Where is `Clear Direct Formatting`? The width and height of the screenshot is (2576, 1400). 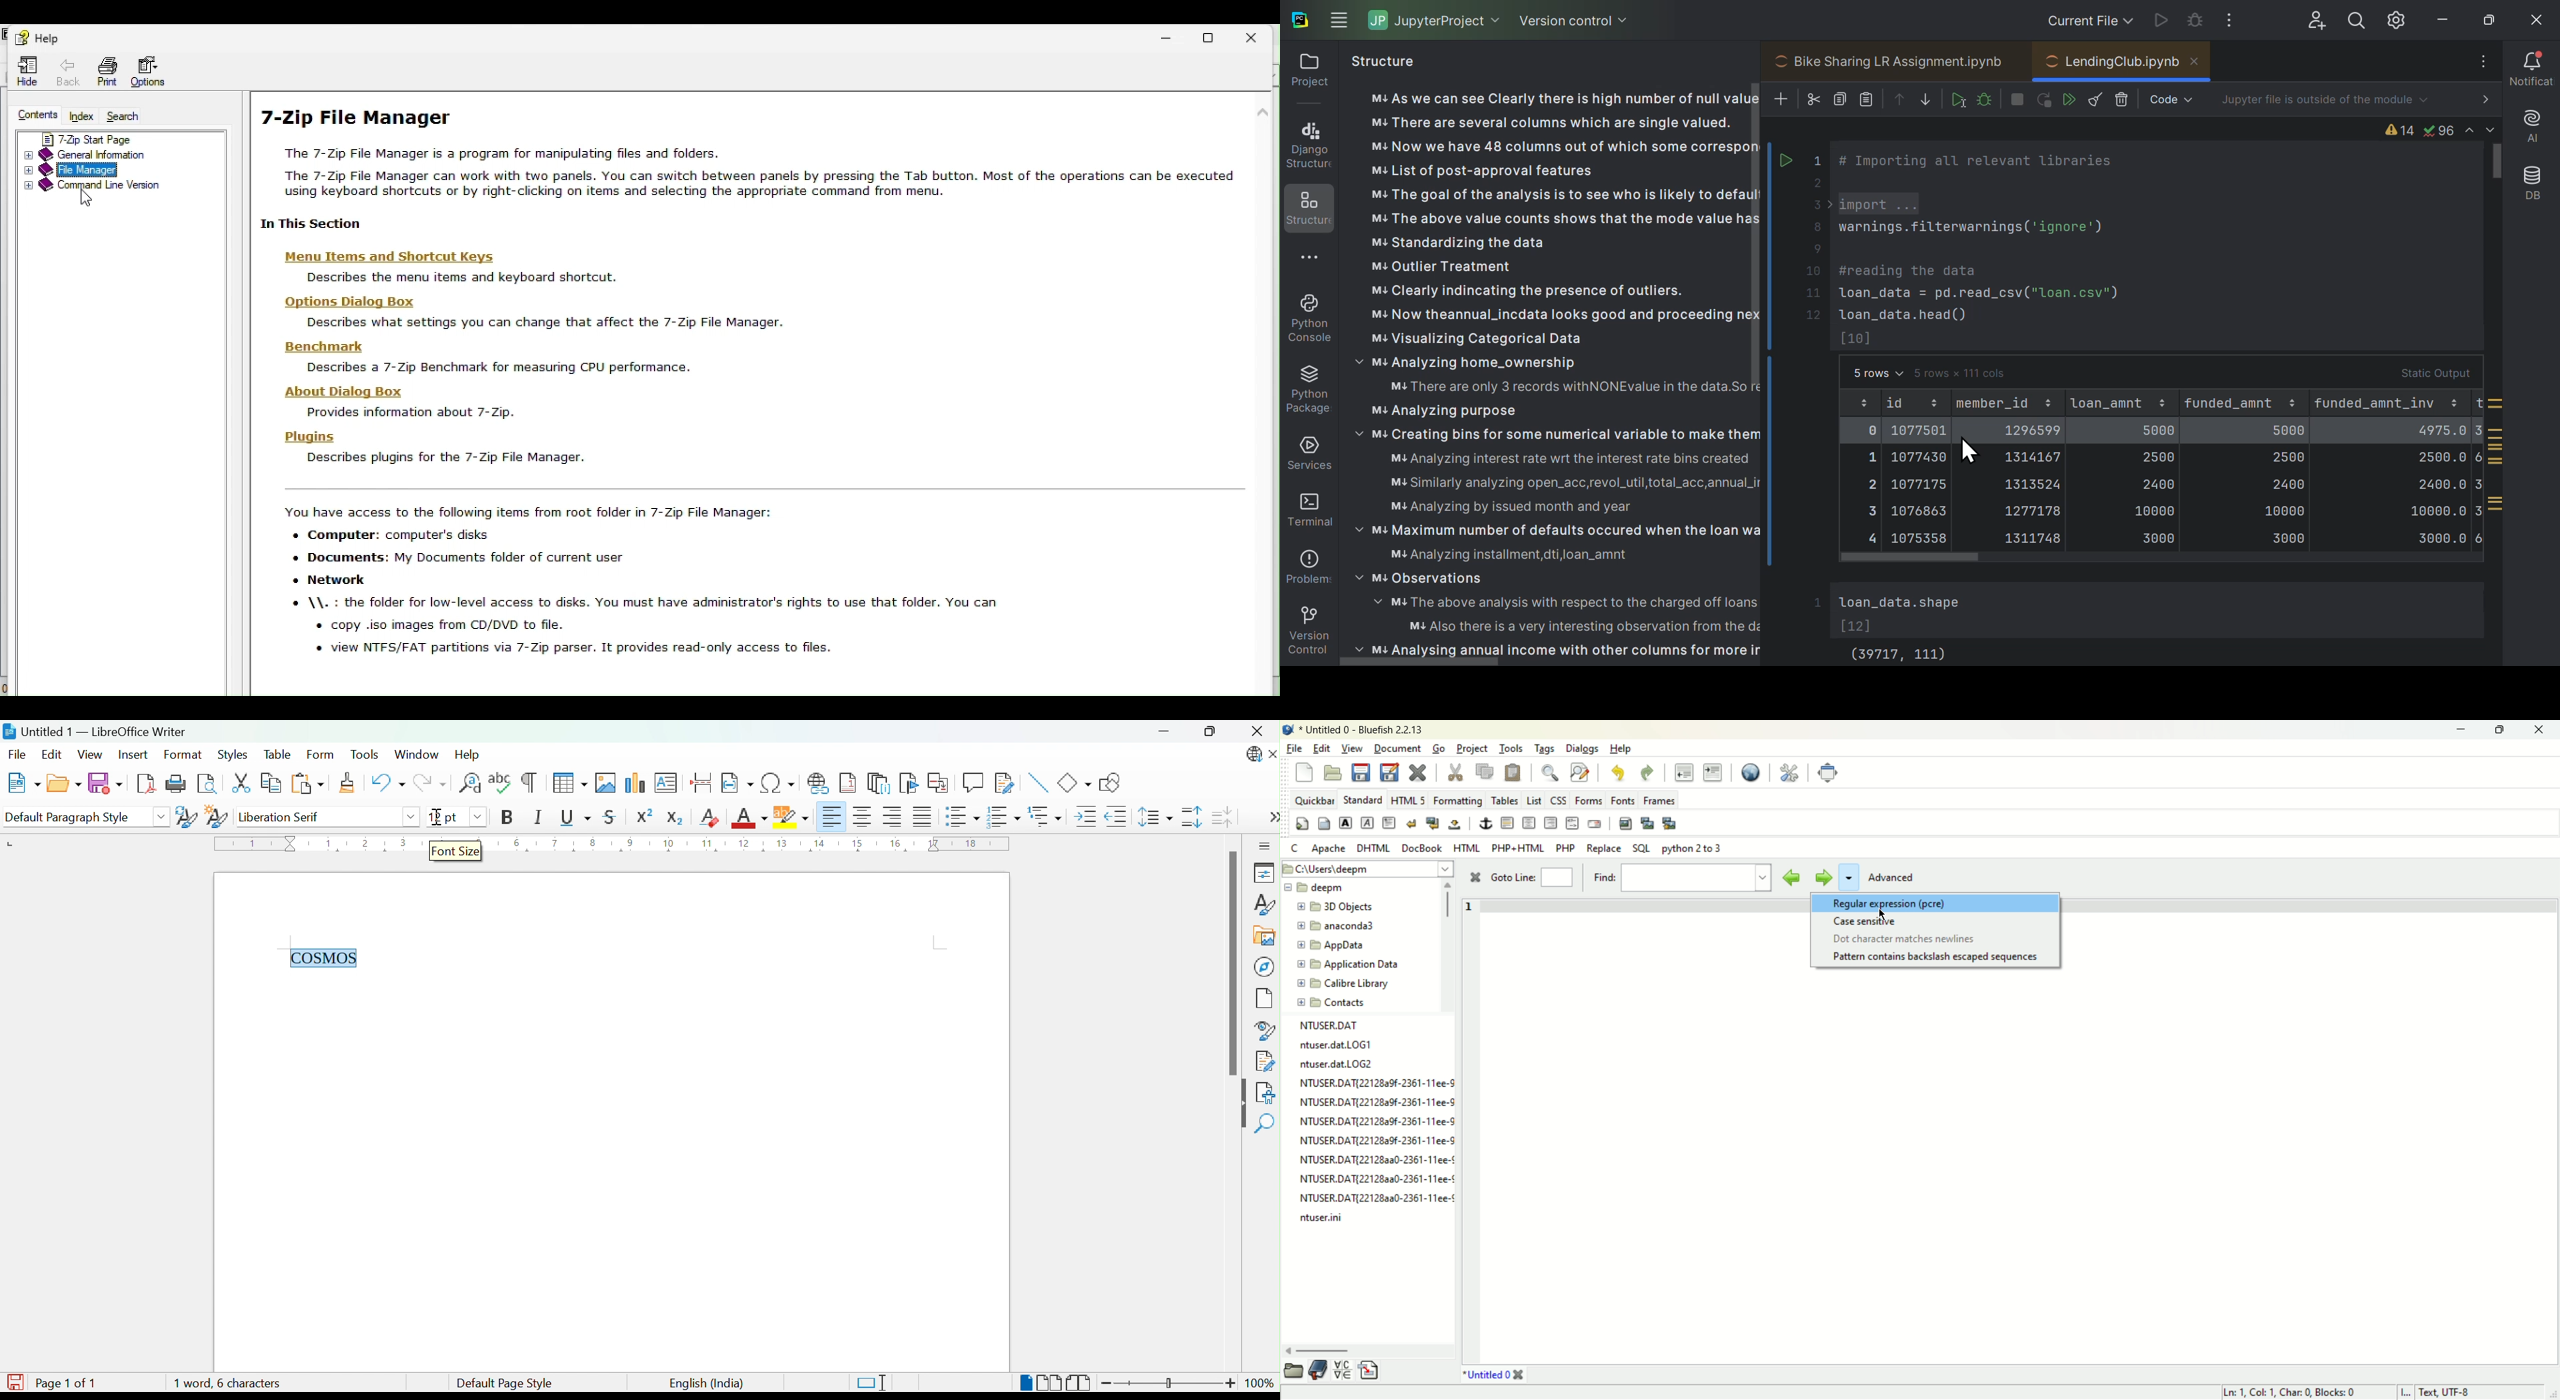
Clear Direct Formatting is located at coordinates (711, 817).